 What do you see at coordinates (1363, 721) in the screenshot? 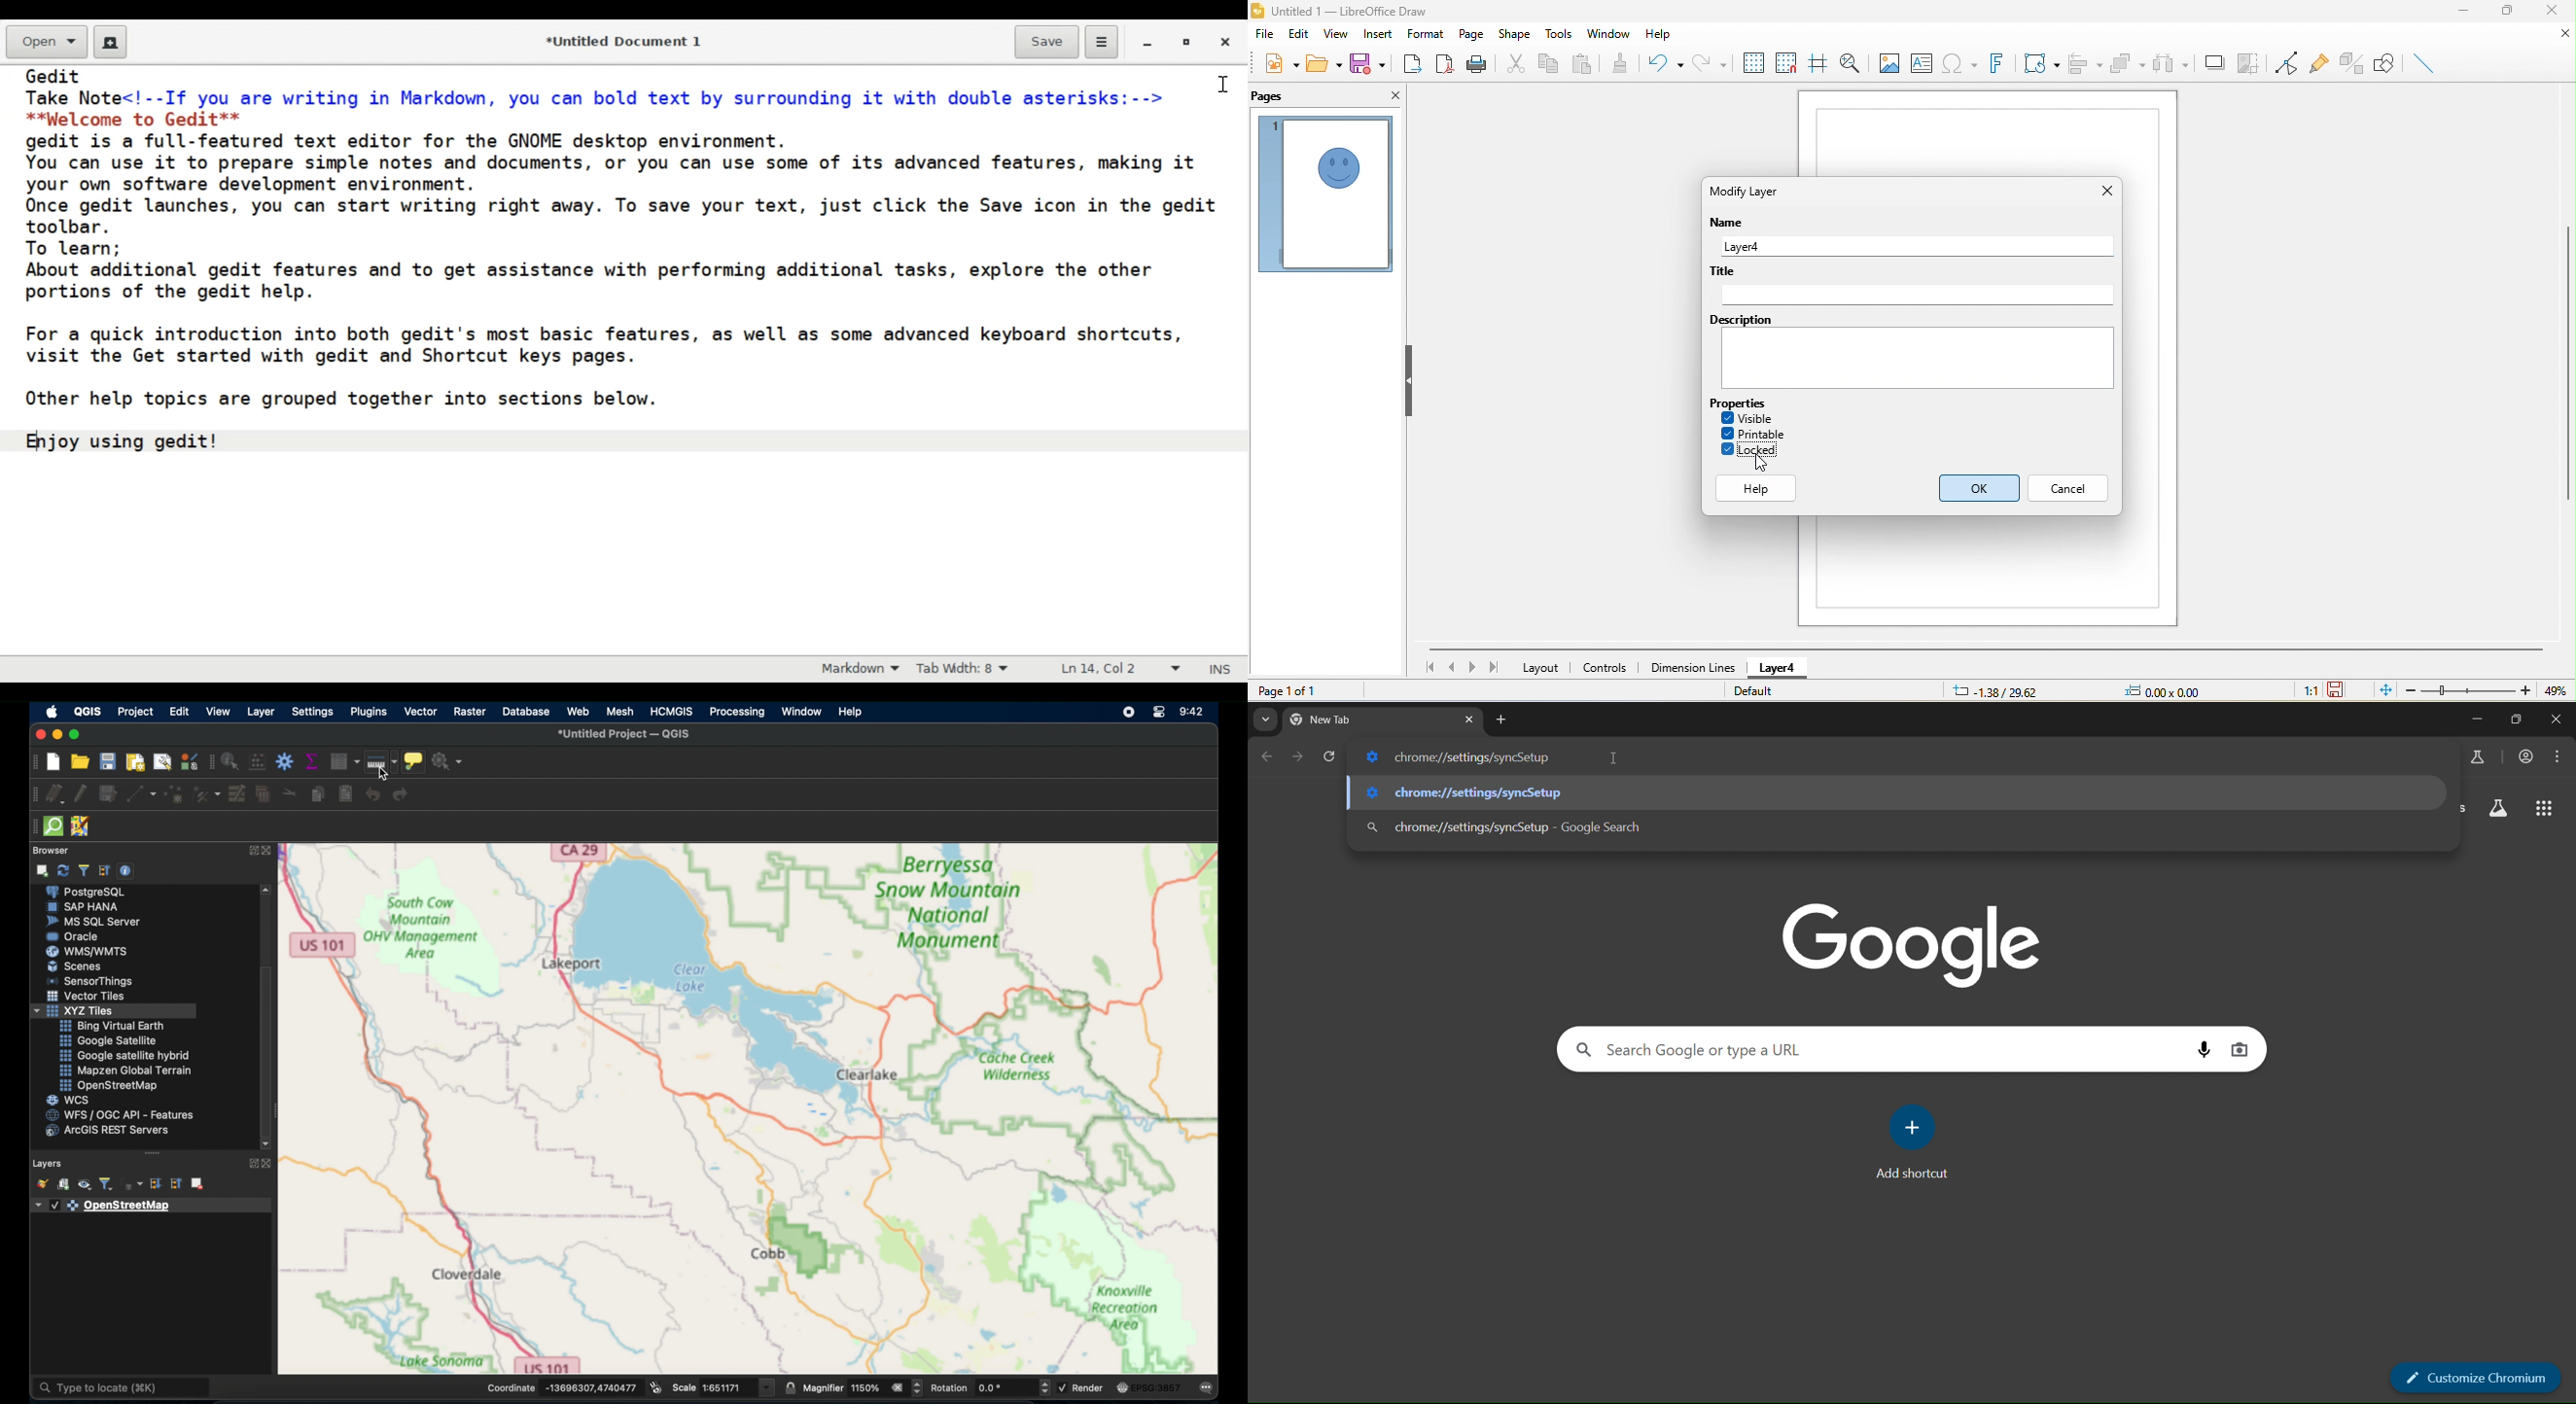
I see `current tab` at bounding box center [1363, 721].